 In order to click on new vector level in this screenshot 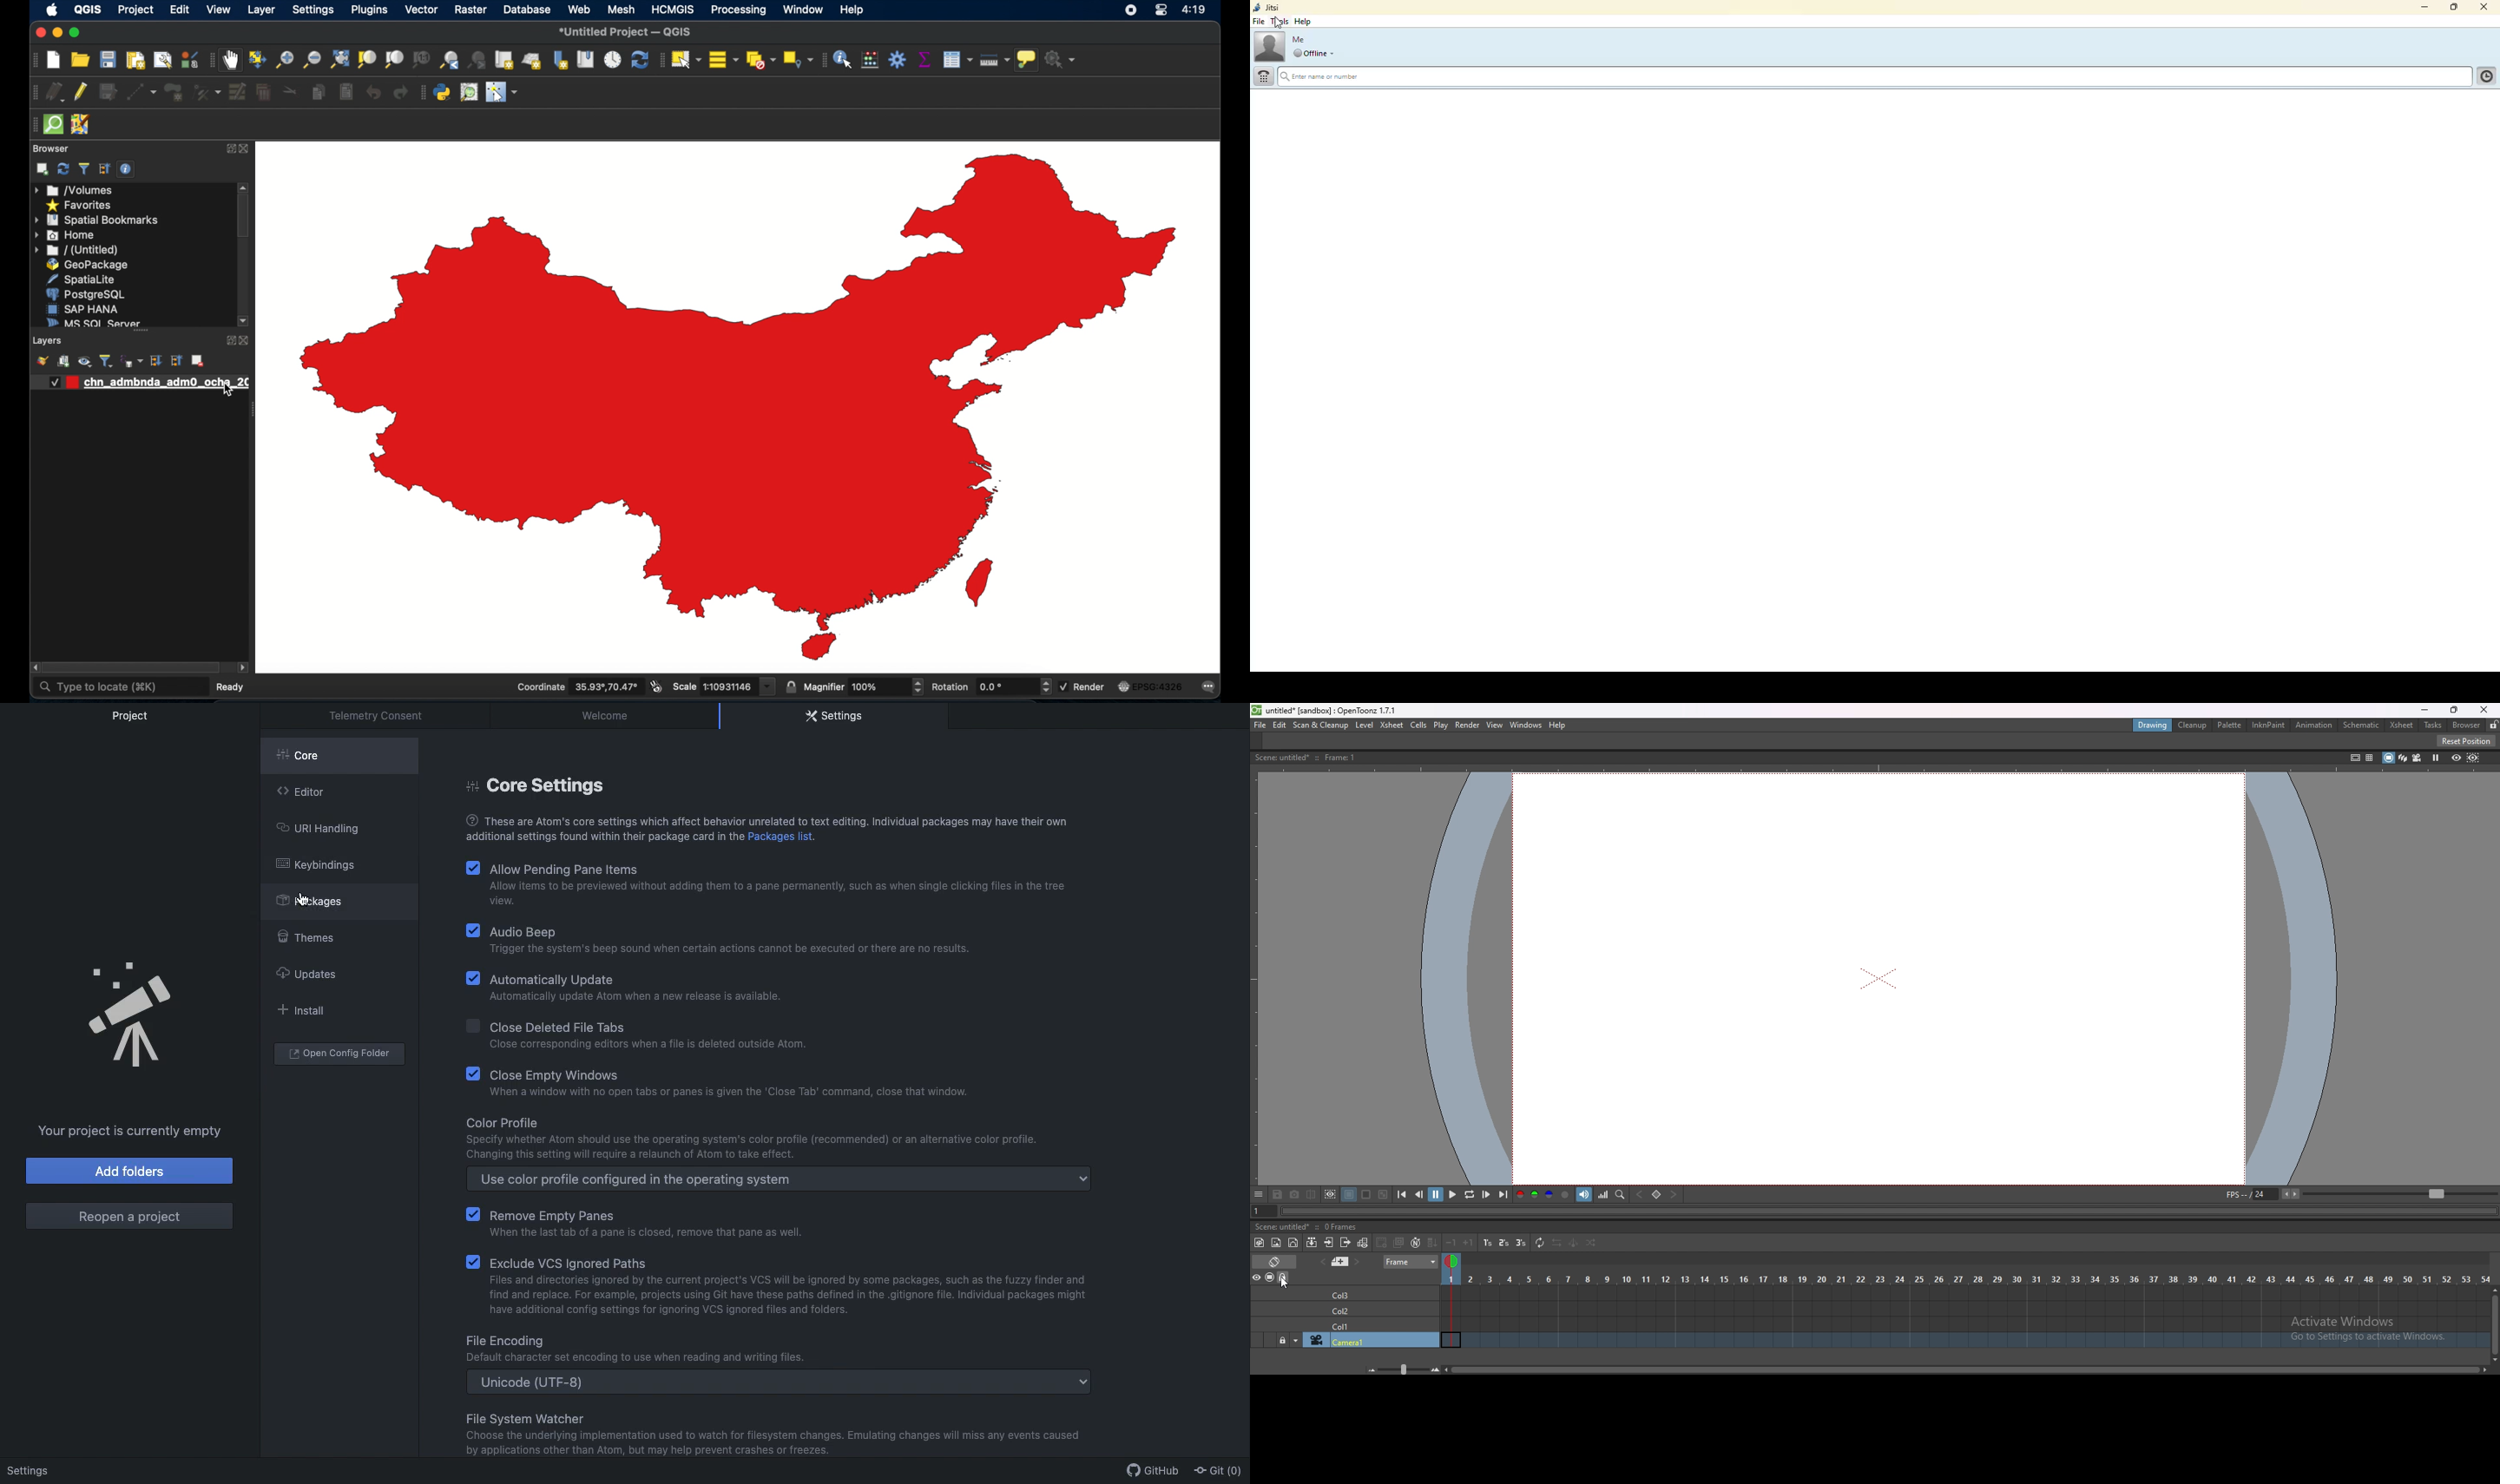, I will do `click(1294, 1243)`.